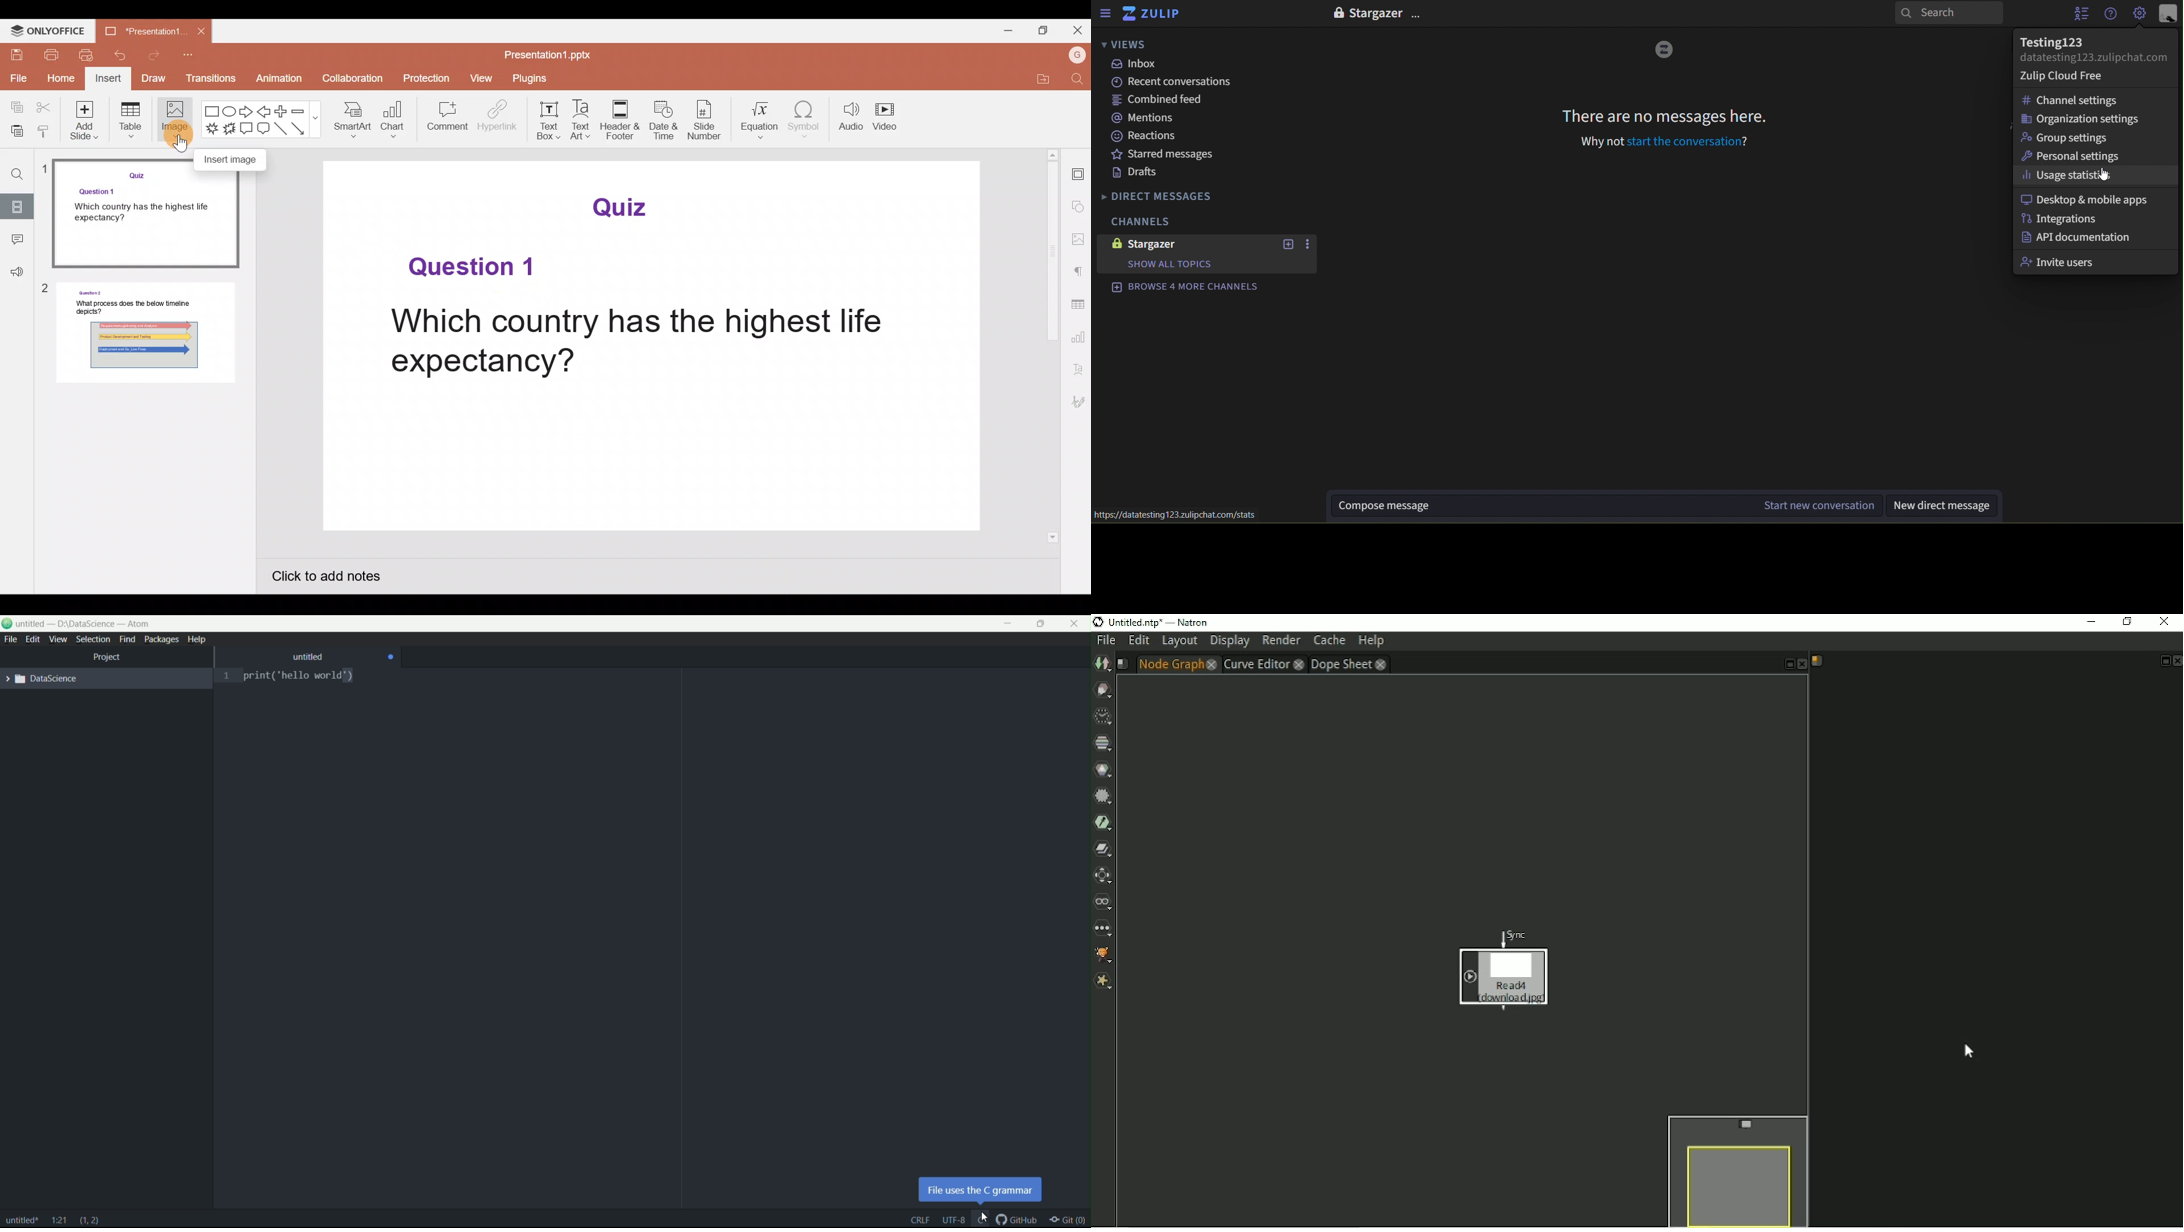 Image resolution: width=2184 pixels, height=1232 pixels. What do you see at coordinates (763, 120) in the screenshot?
I see `Equation` at bounding box center [763, 120].